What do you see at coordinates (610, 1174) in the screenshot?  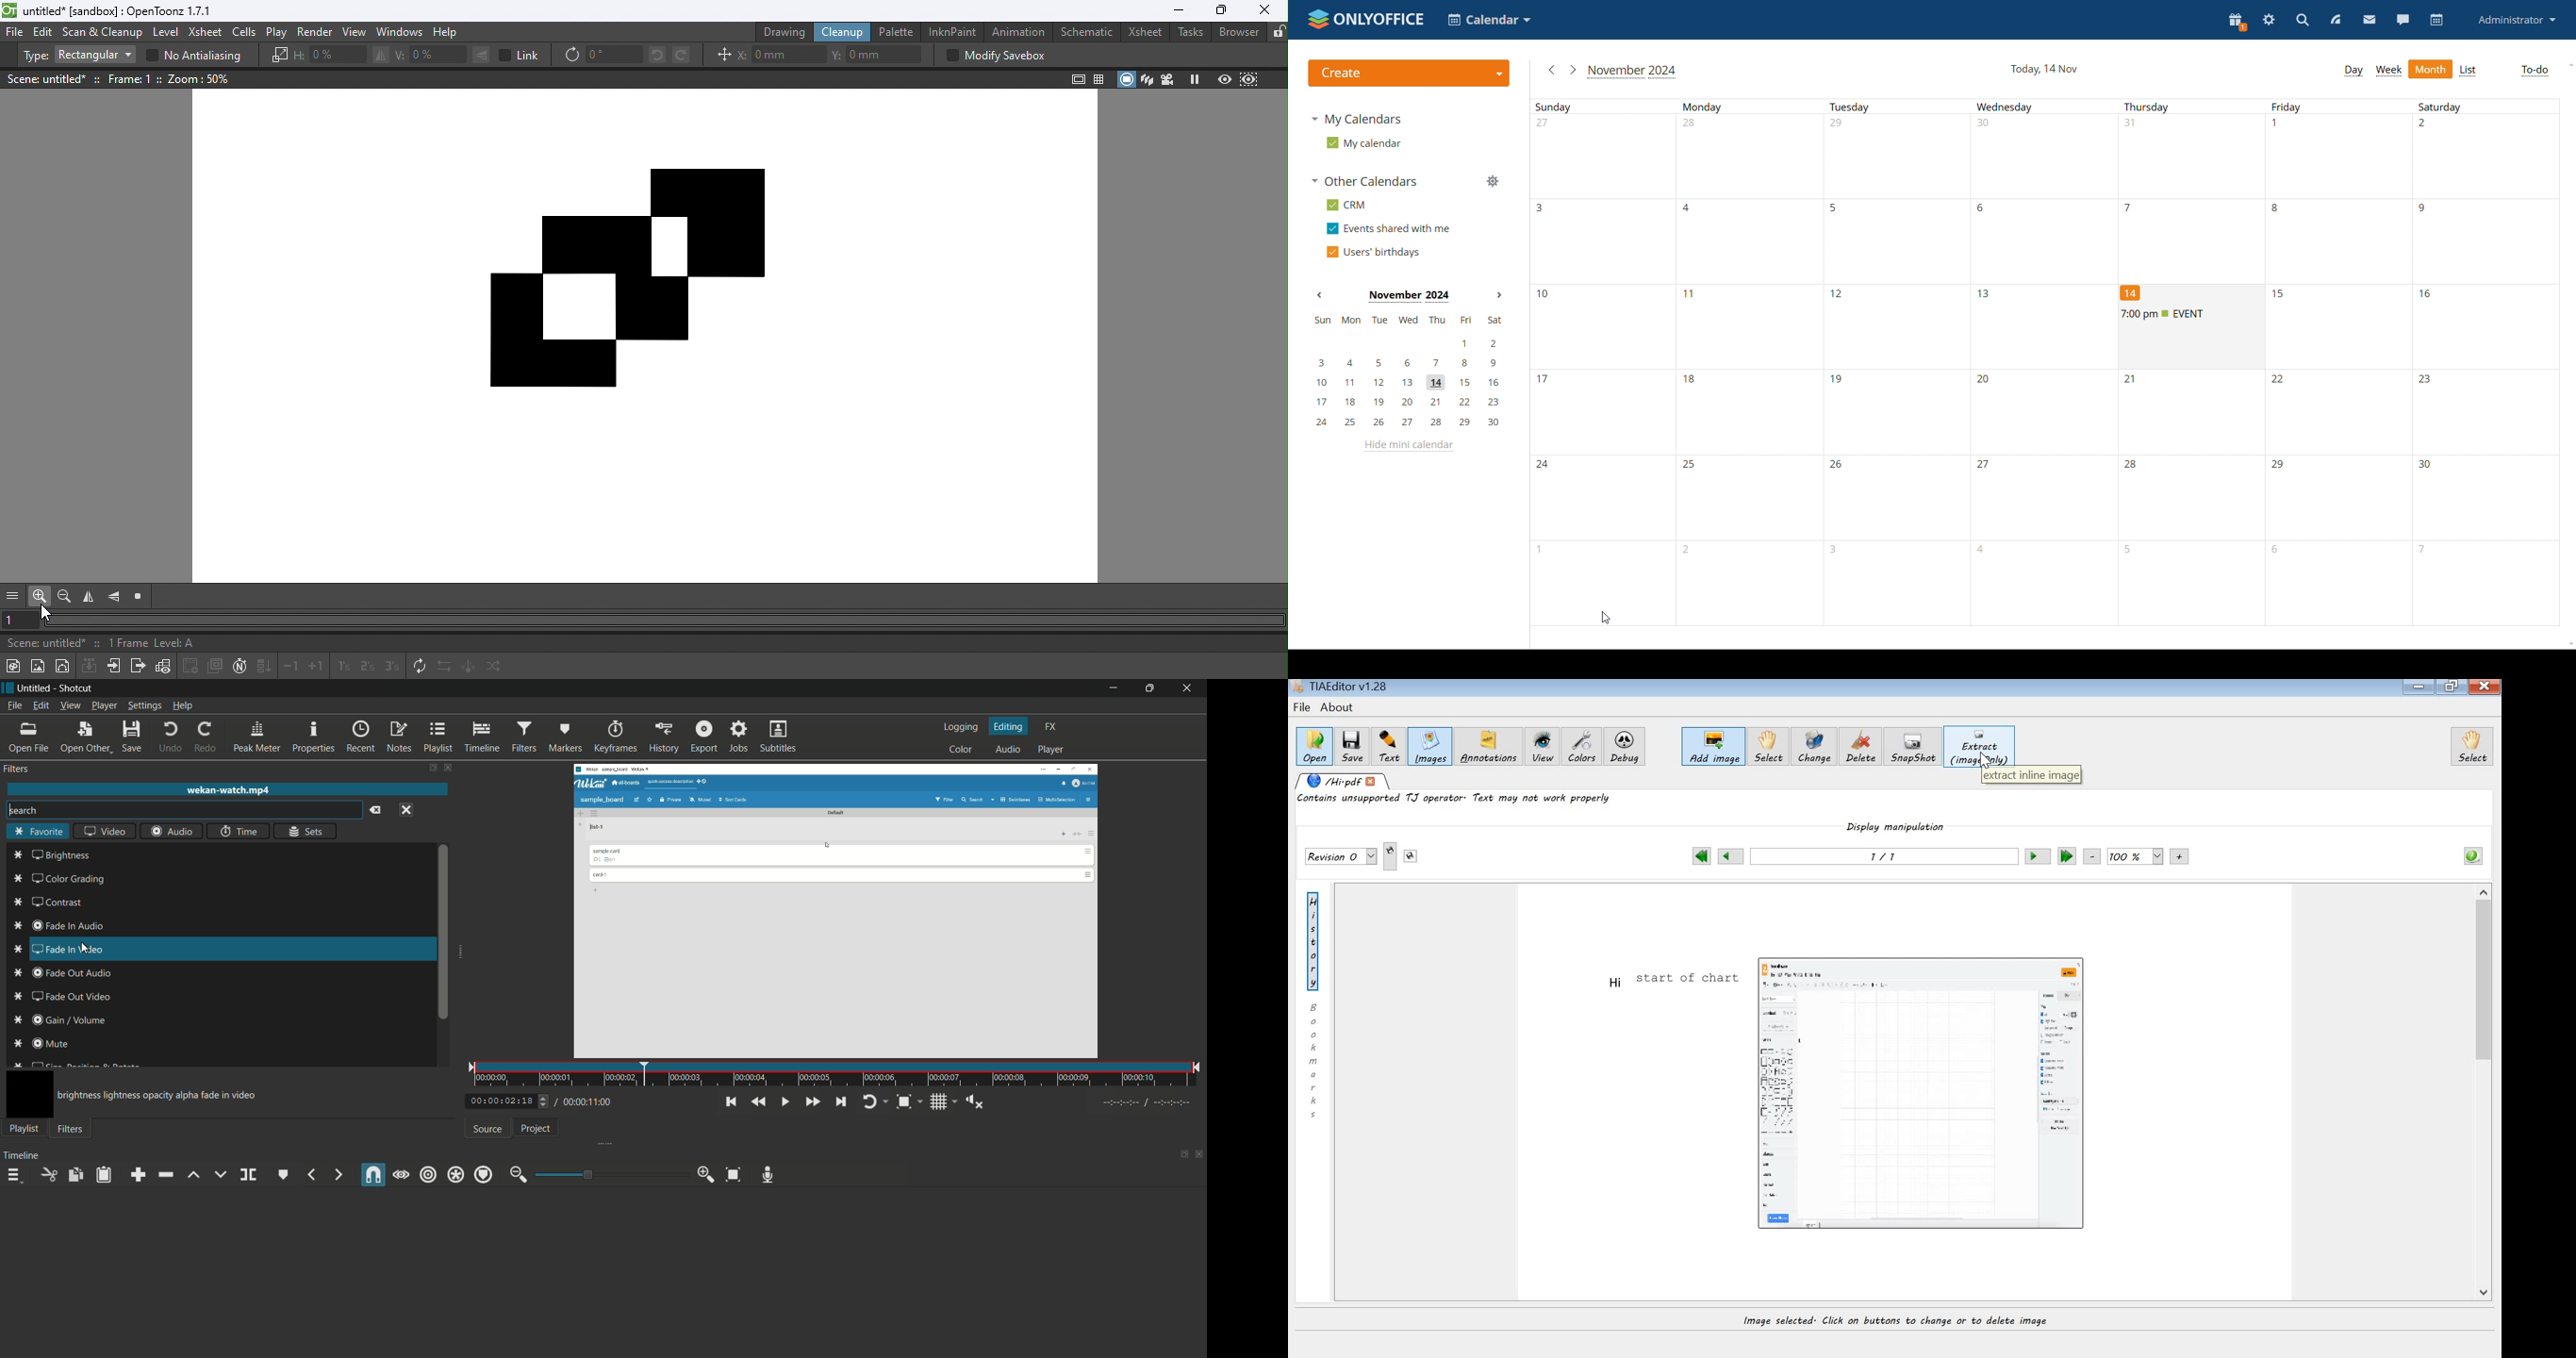 I see `adjustment bar` at bounding box center [610, 1174].